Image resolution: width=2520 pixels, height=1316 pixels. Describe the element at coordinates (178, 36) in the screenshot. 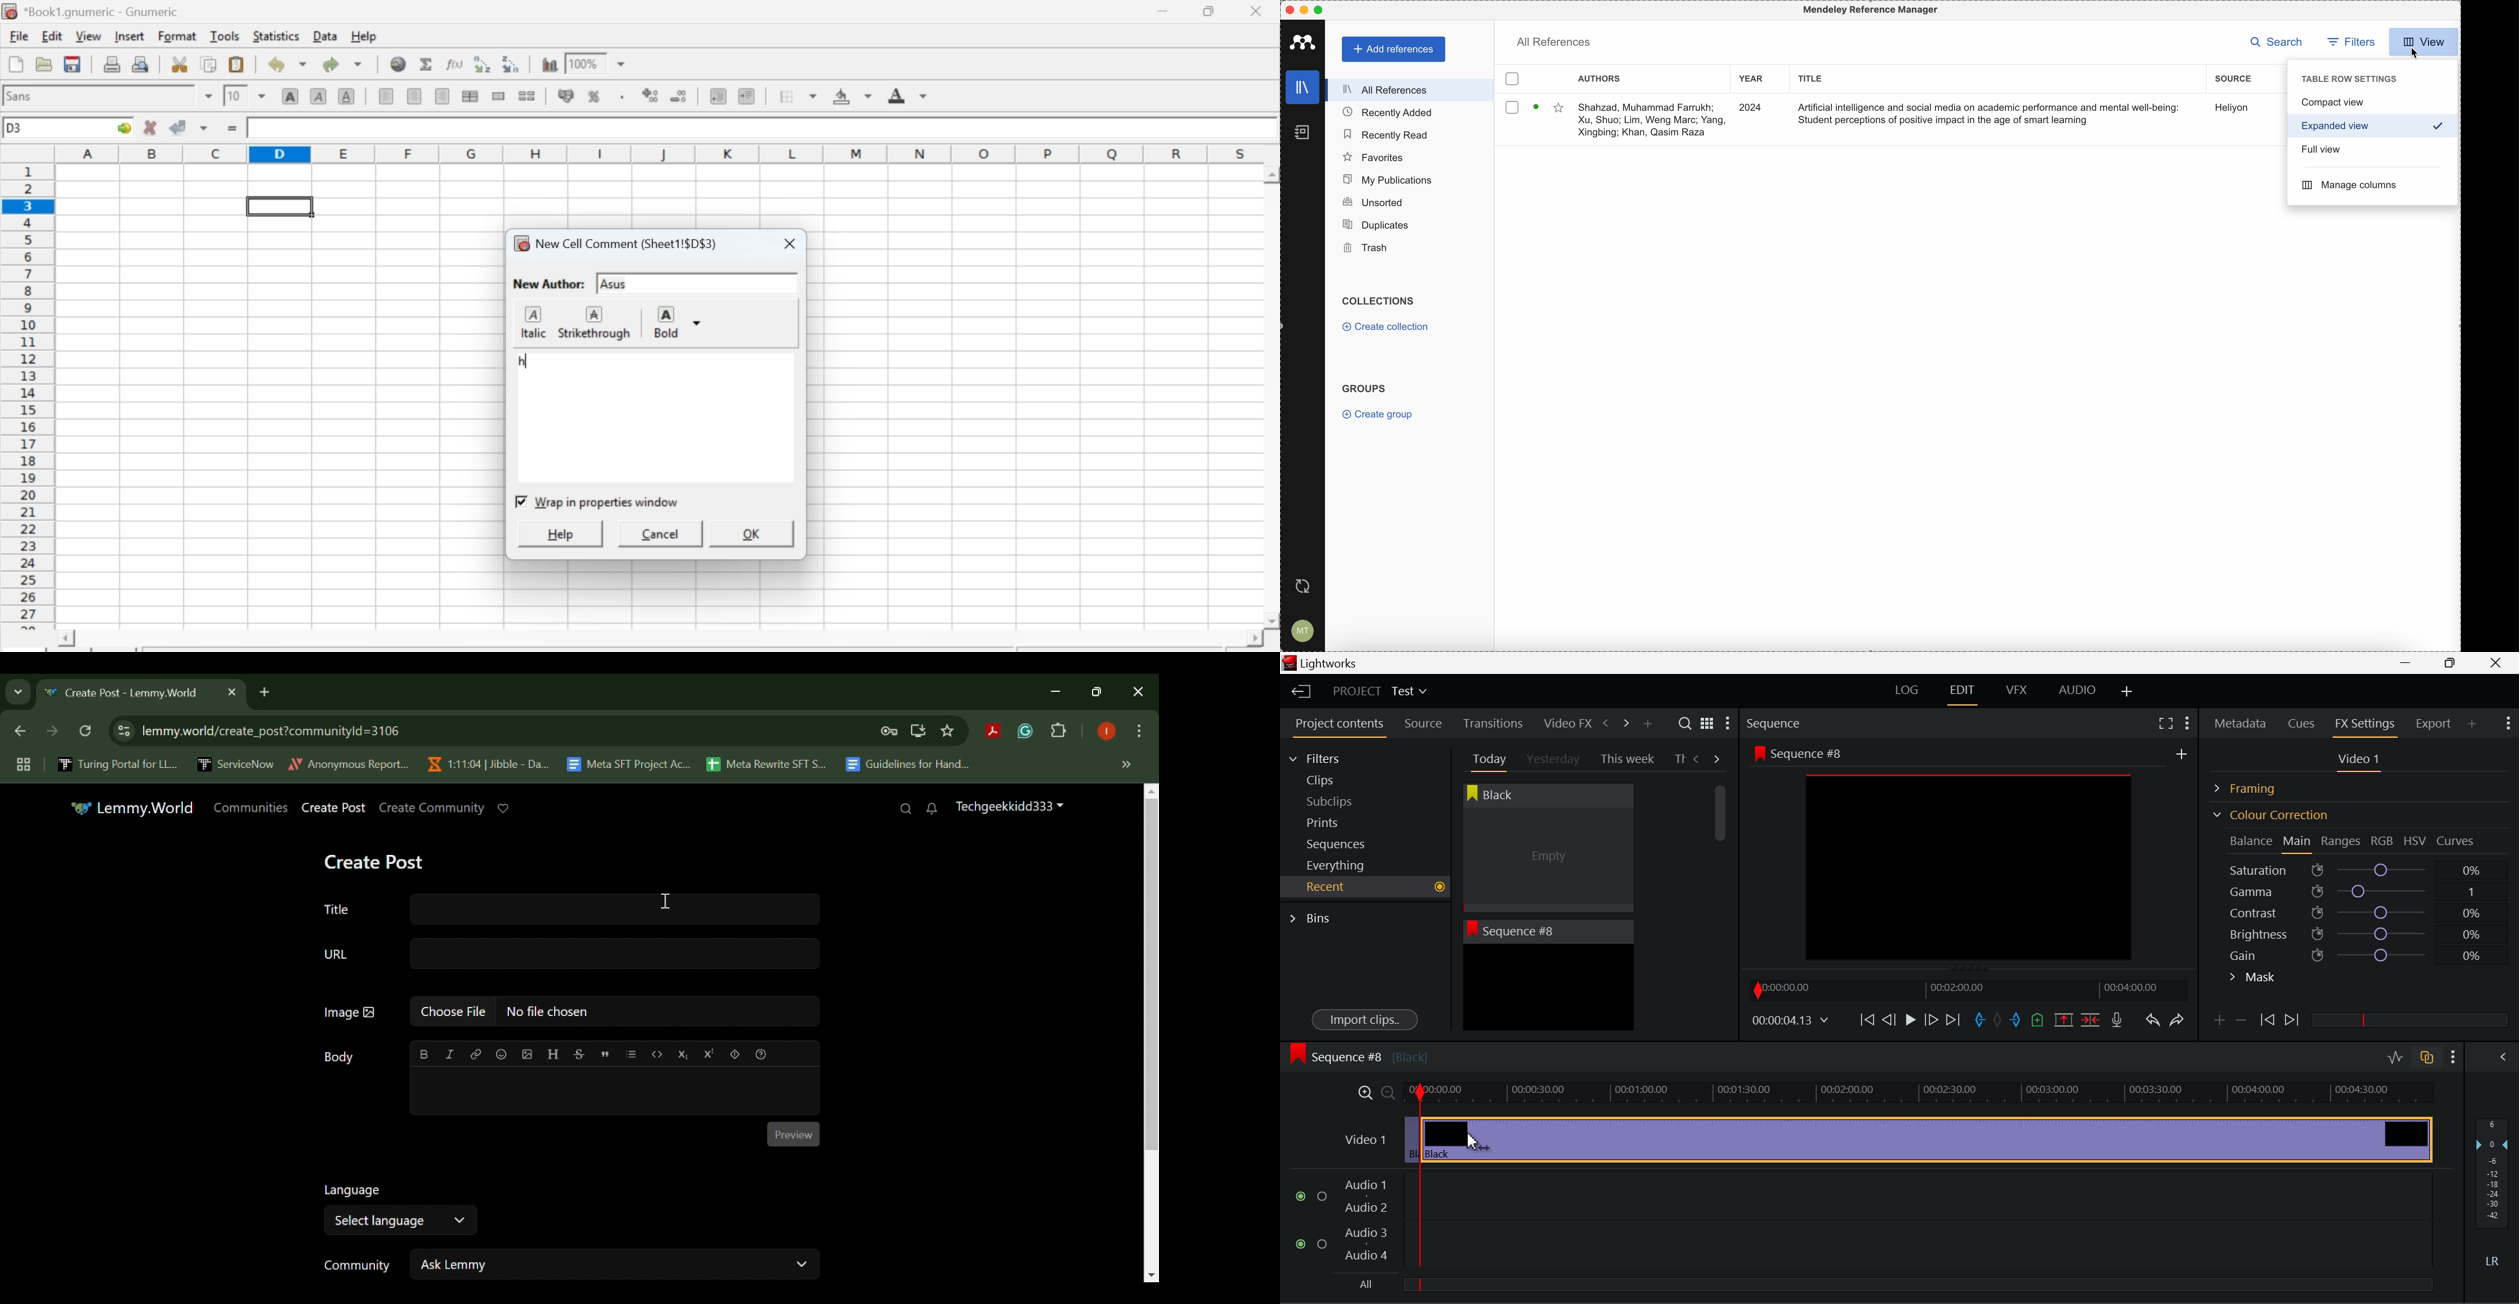

I see `Format` at that location.